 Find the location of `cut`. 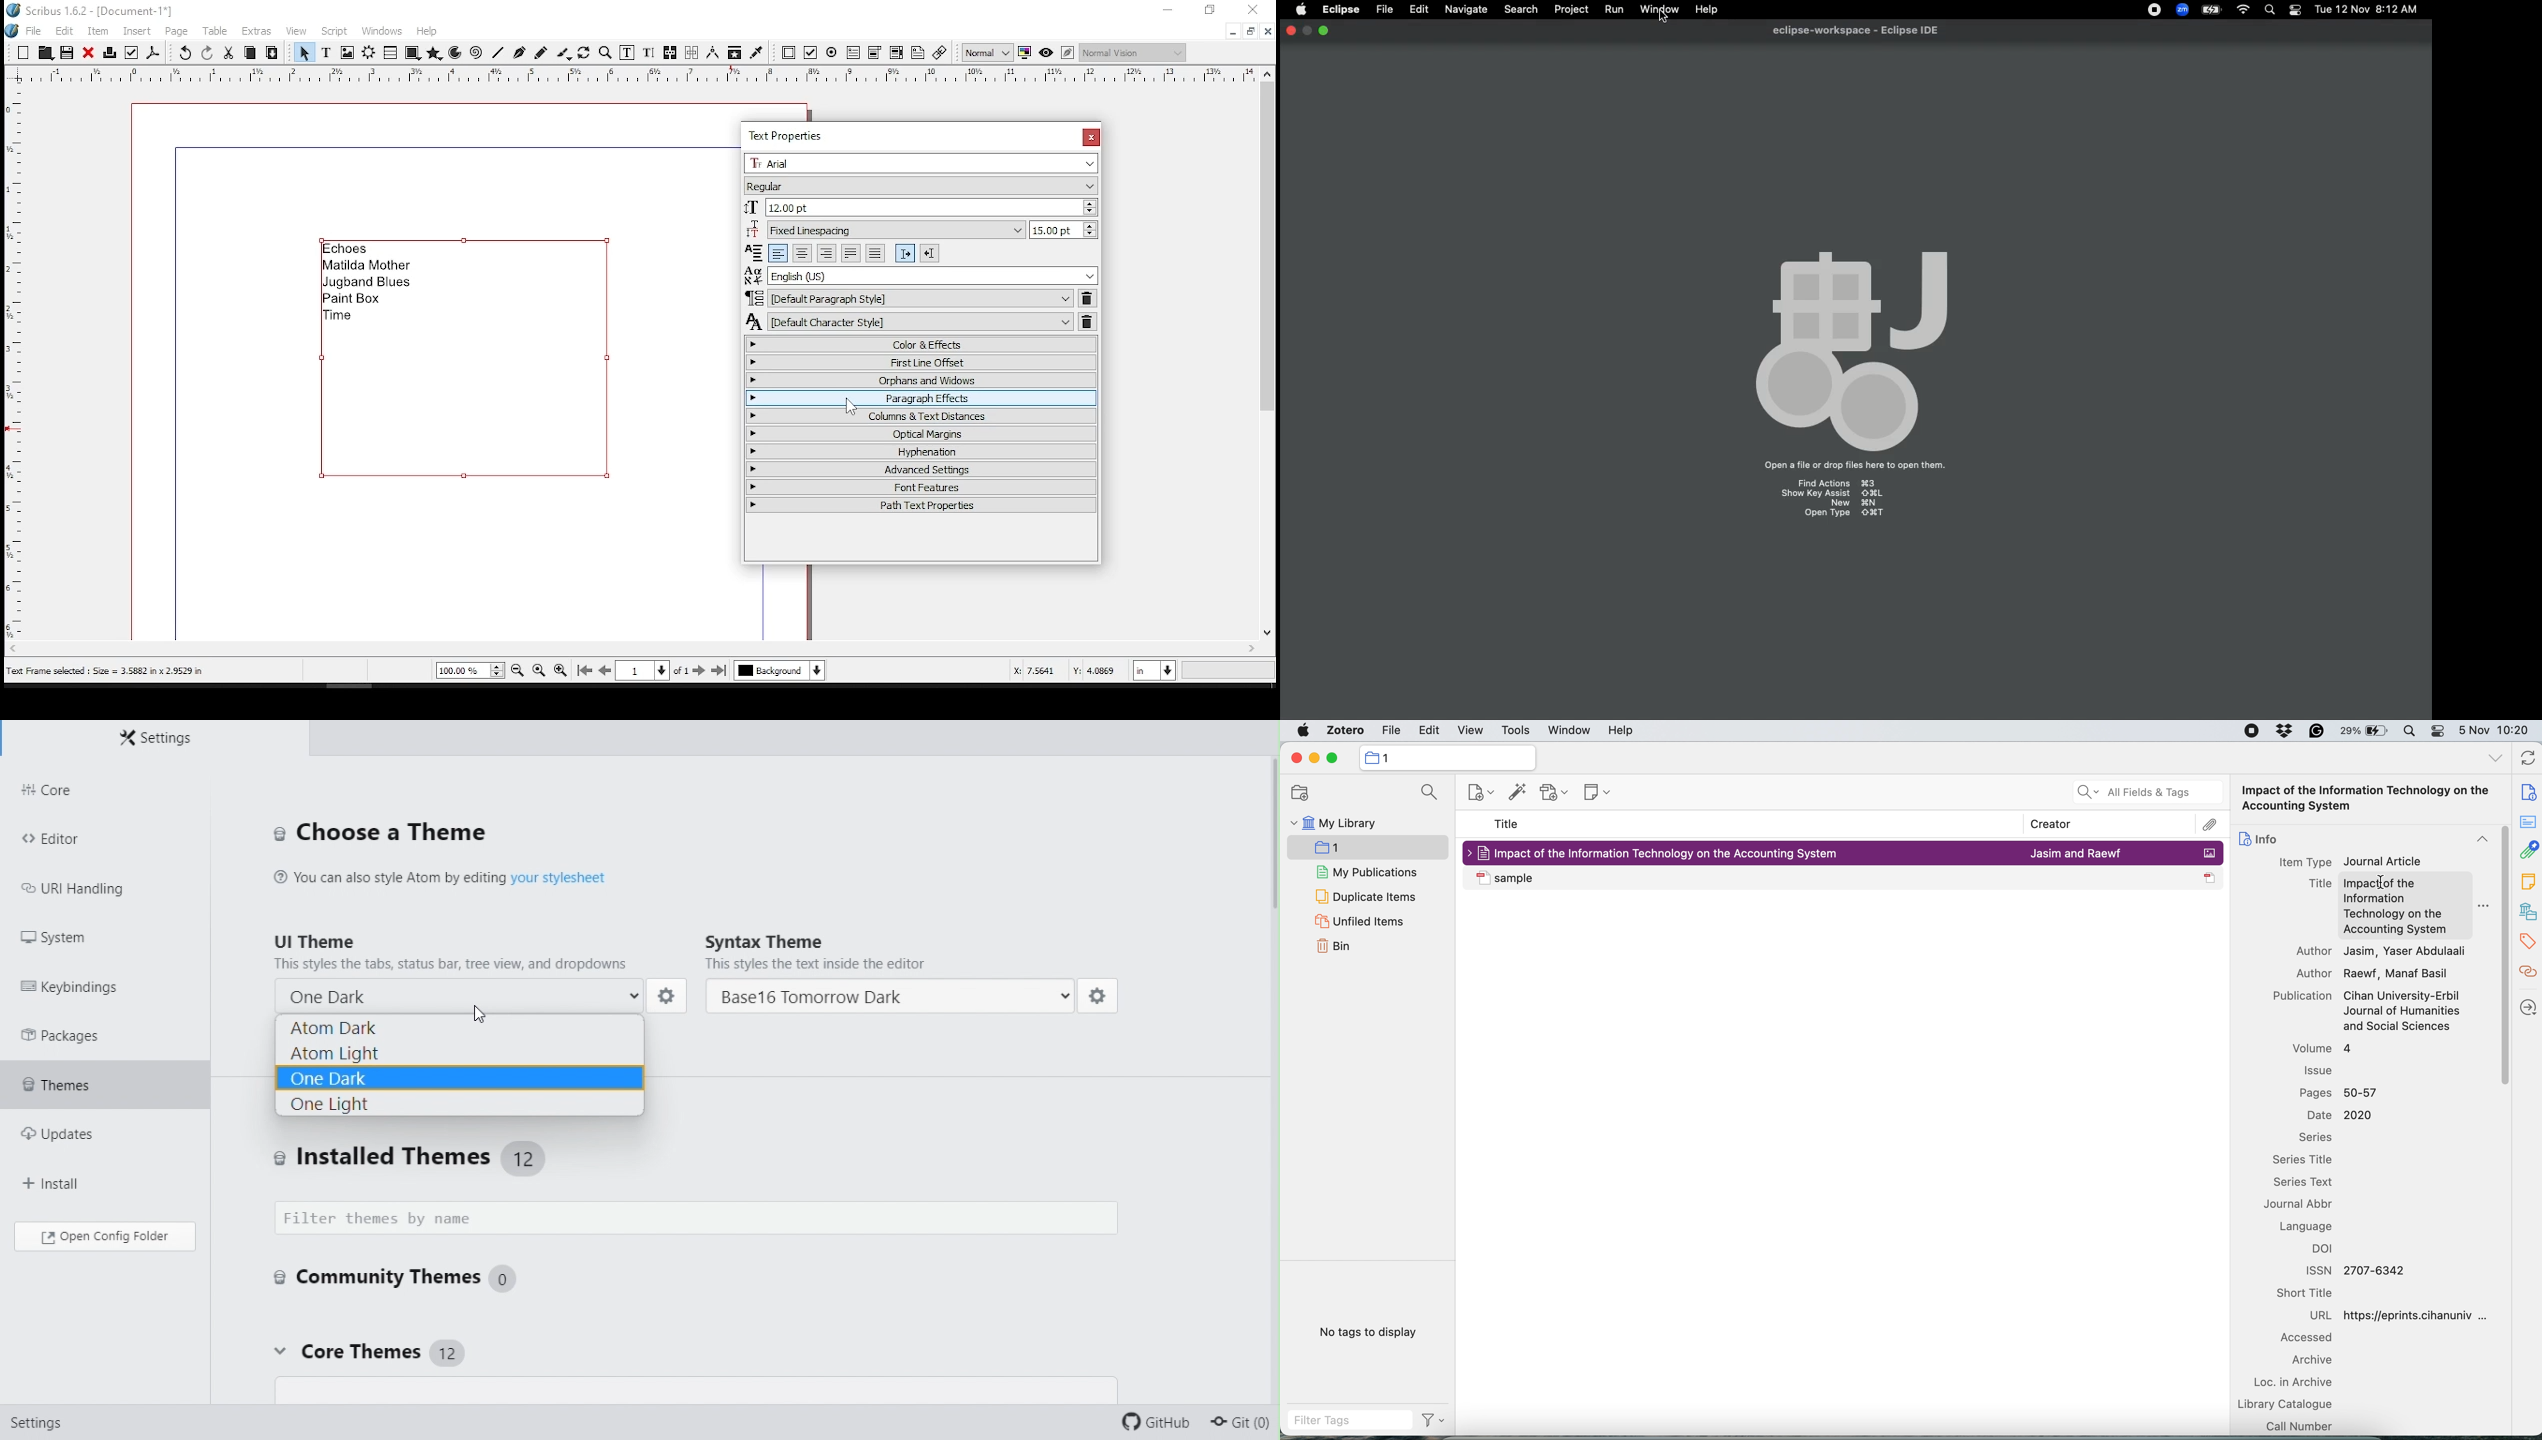

cut is located at coordinates (229, 52).